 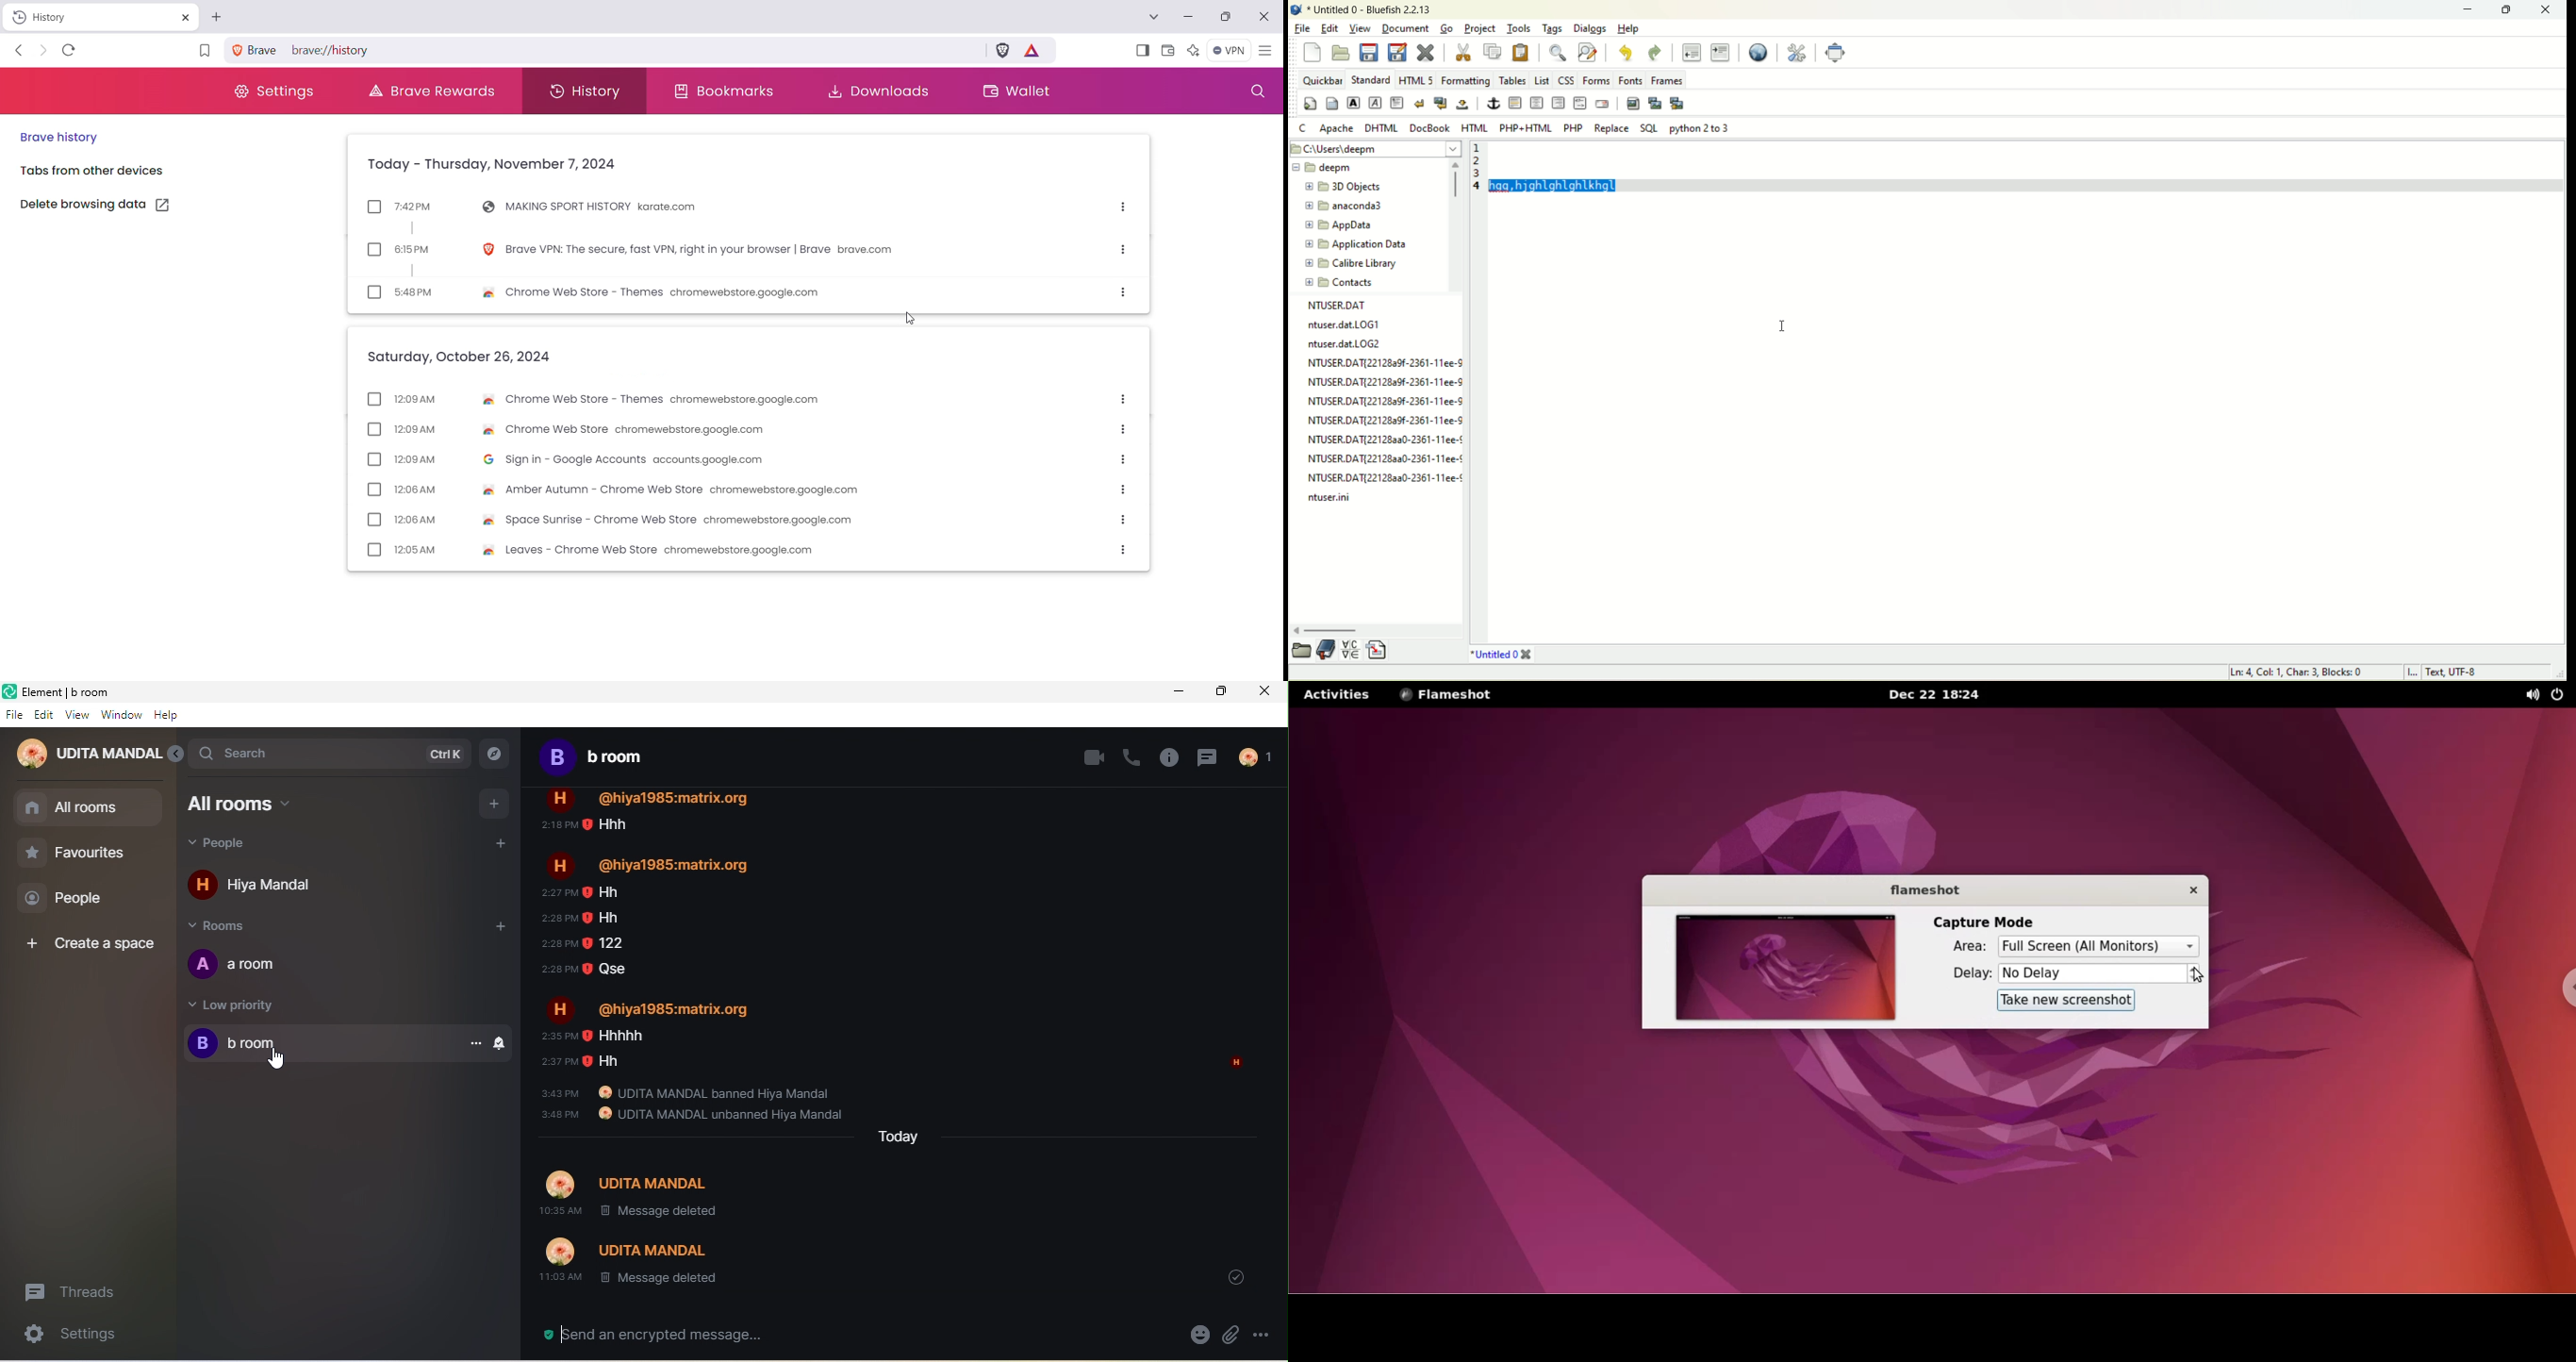 What do you see at coordinates (44, 51) in the screenshot?
I see `Click to go forward, hold to see history` at bounding box center [44, 51].